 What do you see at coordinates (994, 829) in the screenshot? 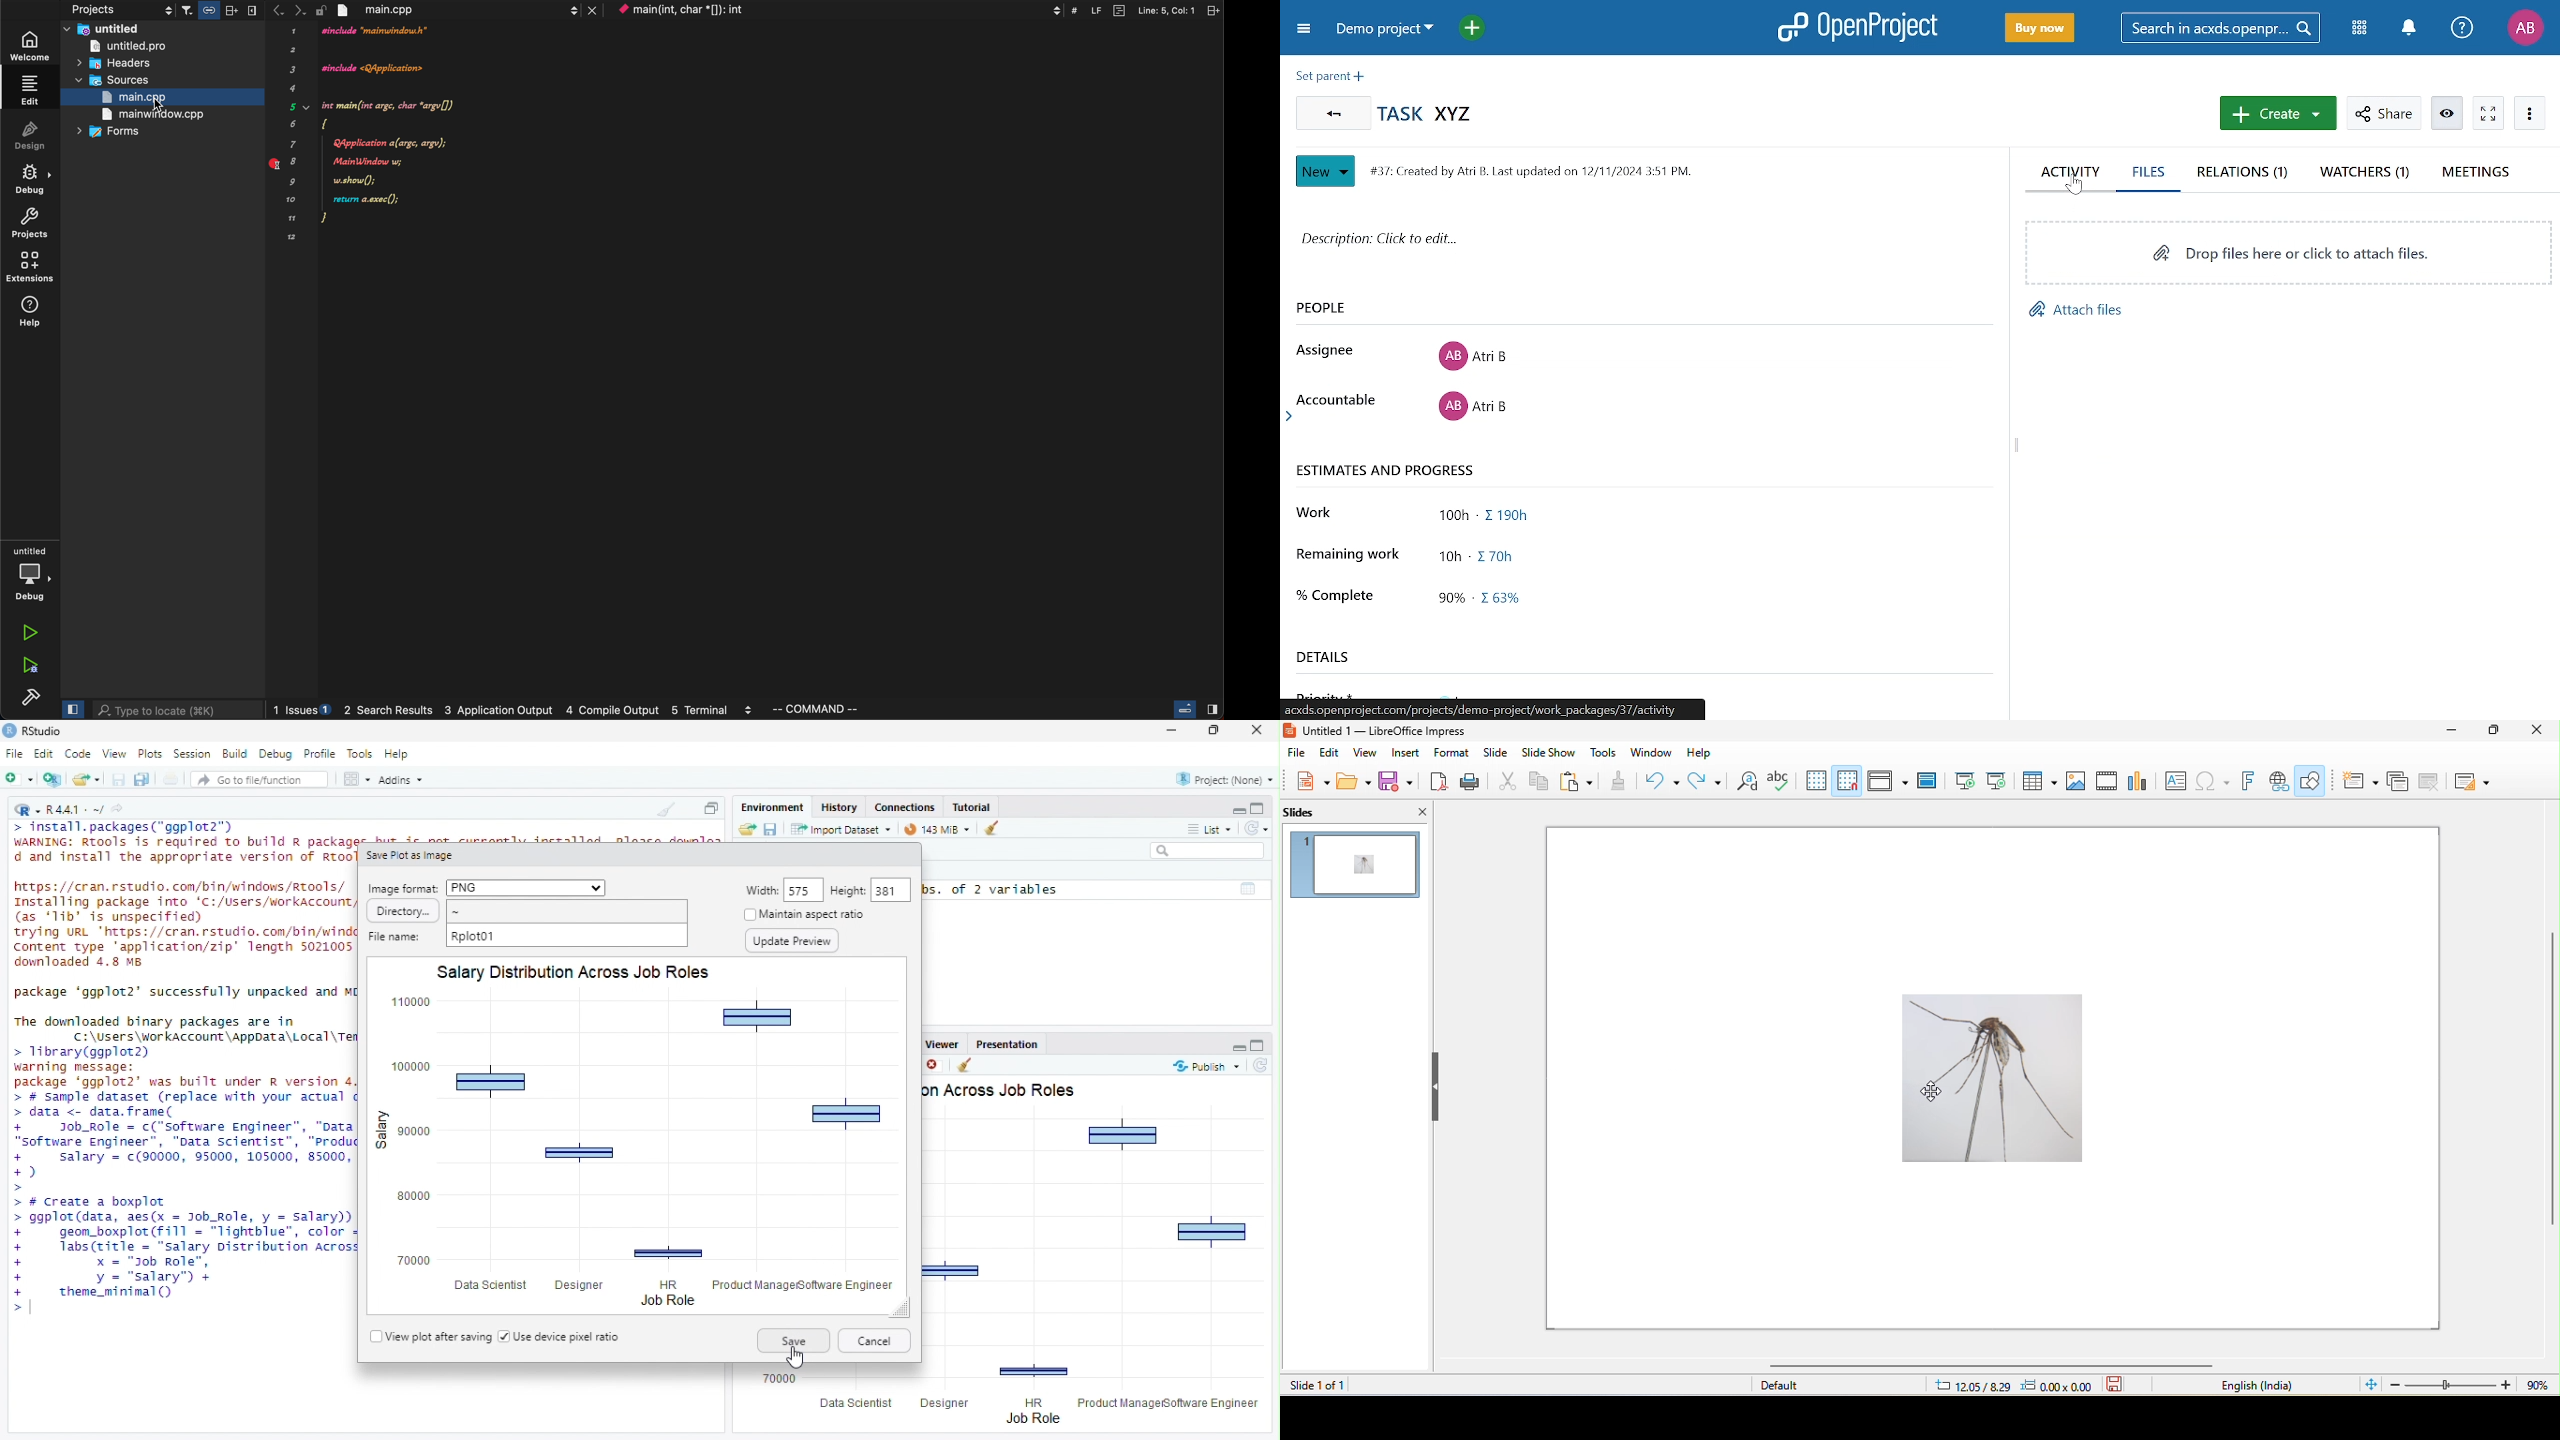
I see `Clear objects from the workspace` at bounding box center [994, 829].